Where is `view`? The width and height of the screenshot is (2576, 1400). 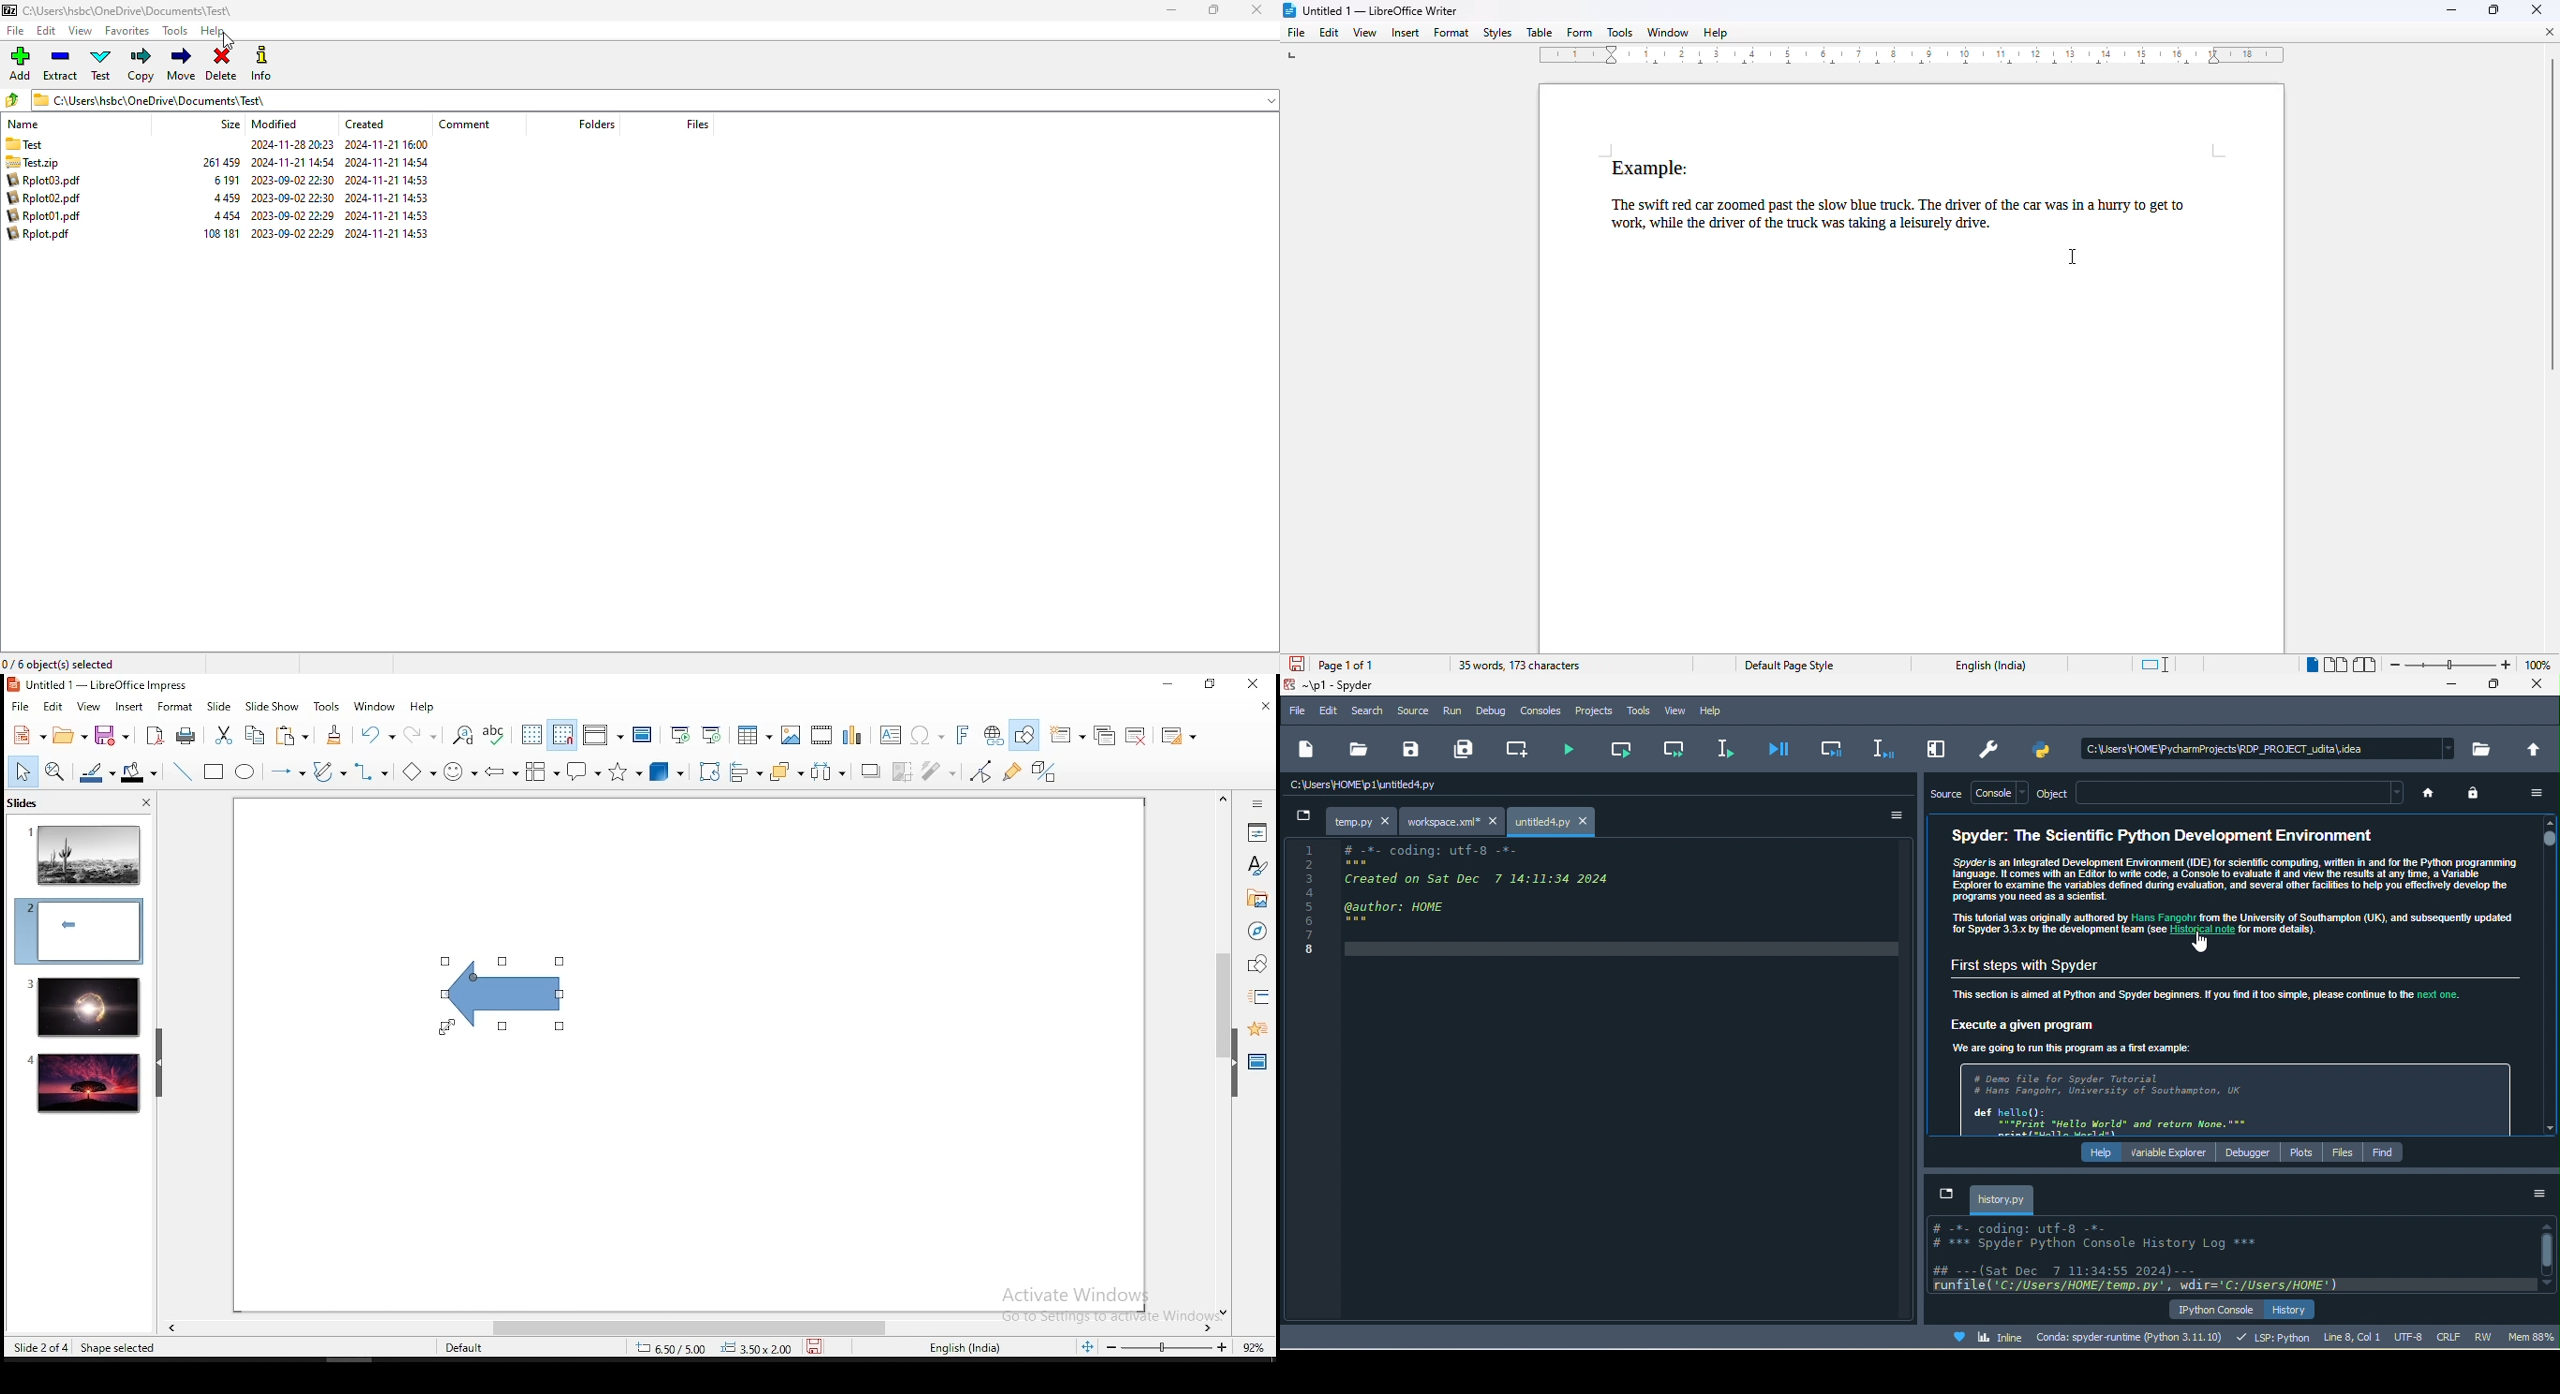
view is located at coordinates (81, 31).